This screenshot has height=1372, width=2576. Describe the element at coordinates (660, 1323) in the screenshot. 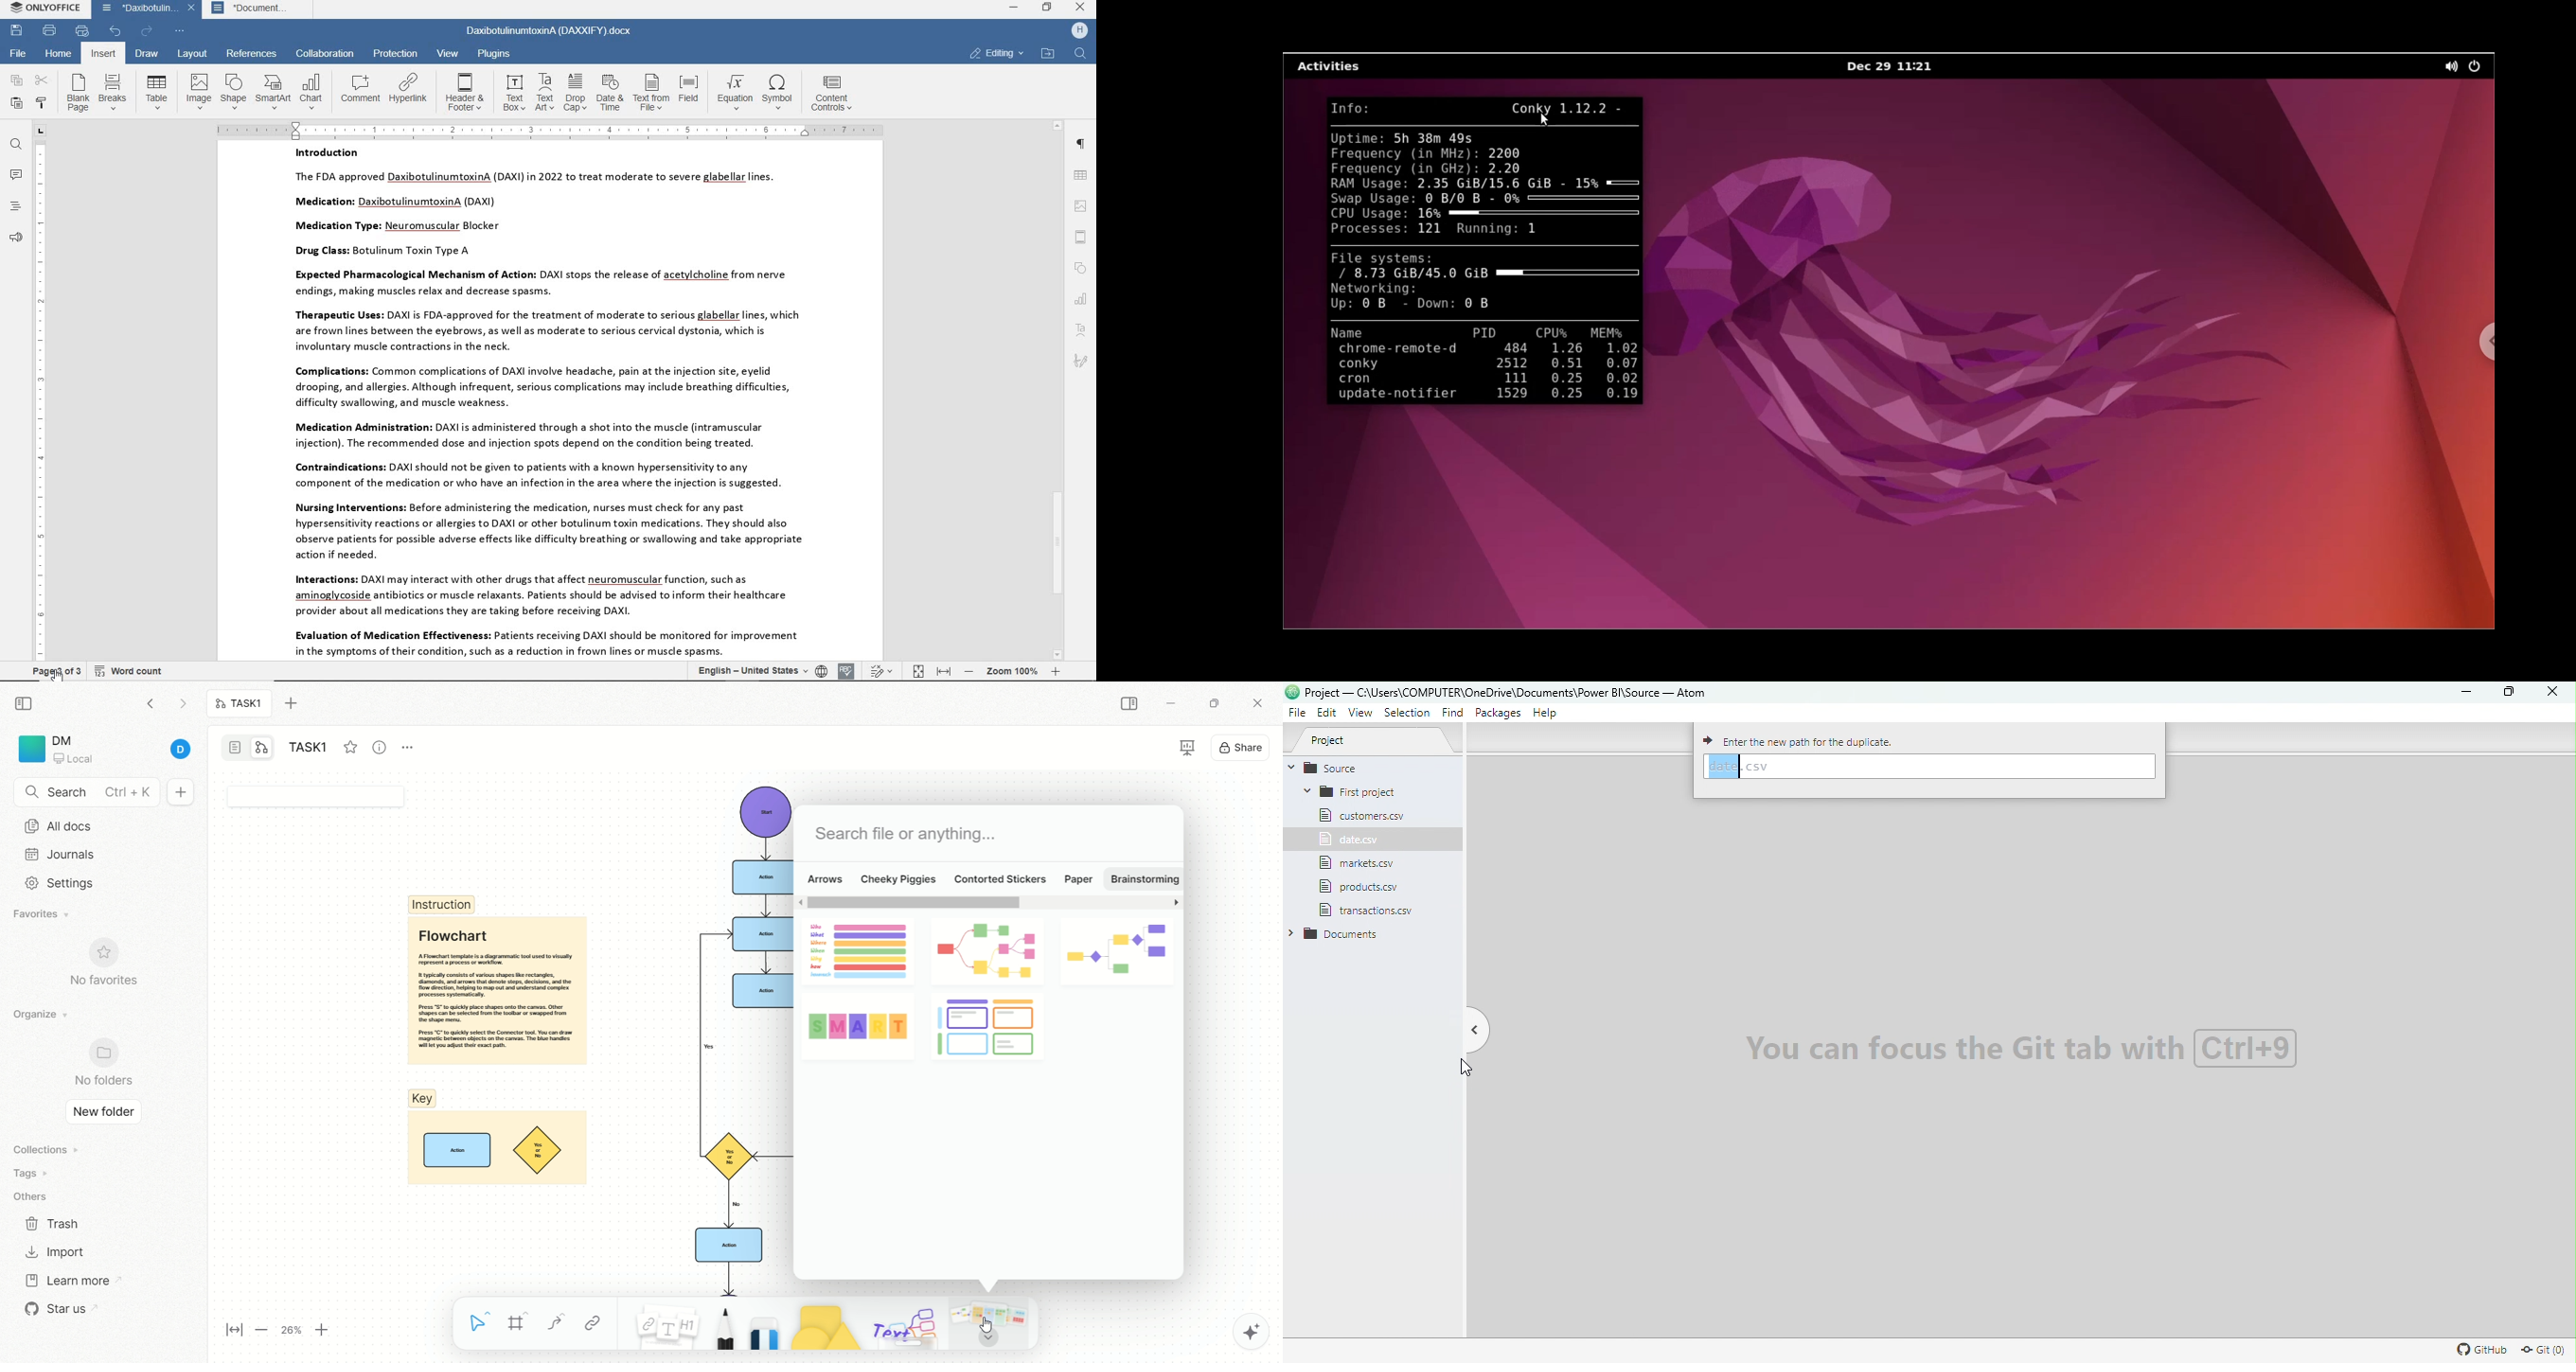

I see `notes` at that location.